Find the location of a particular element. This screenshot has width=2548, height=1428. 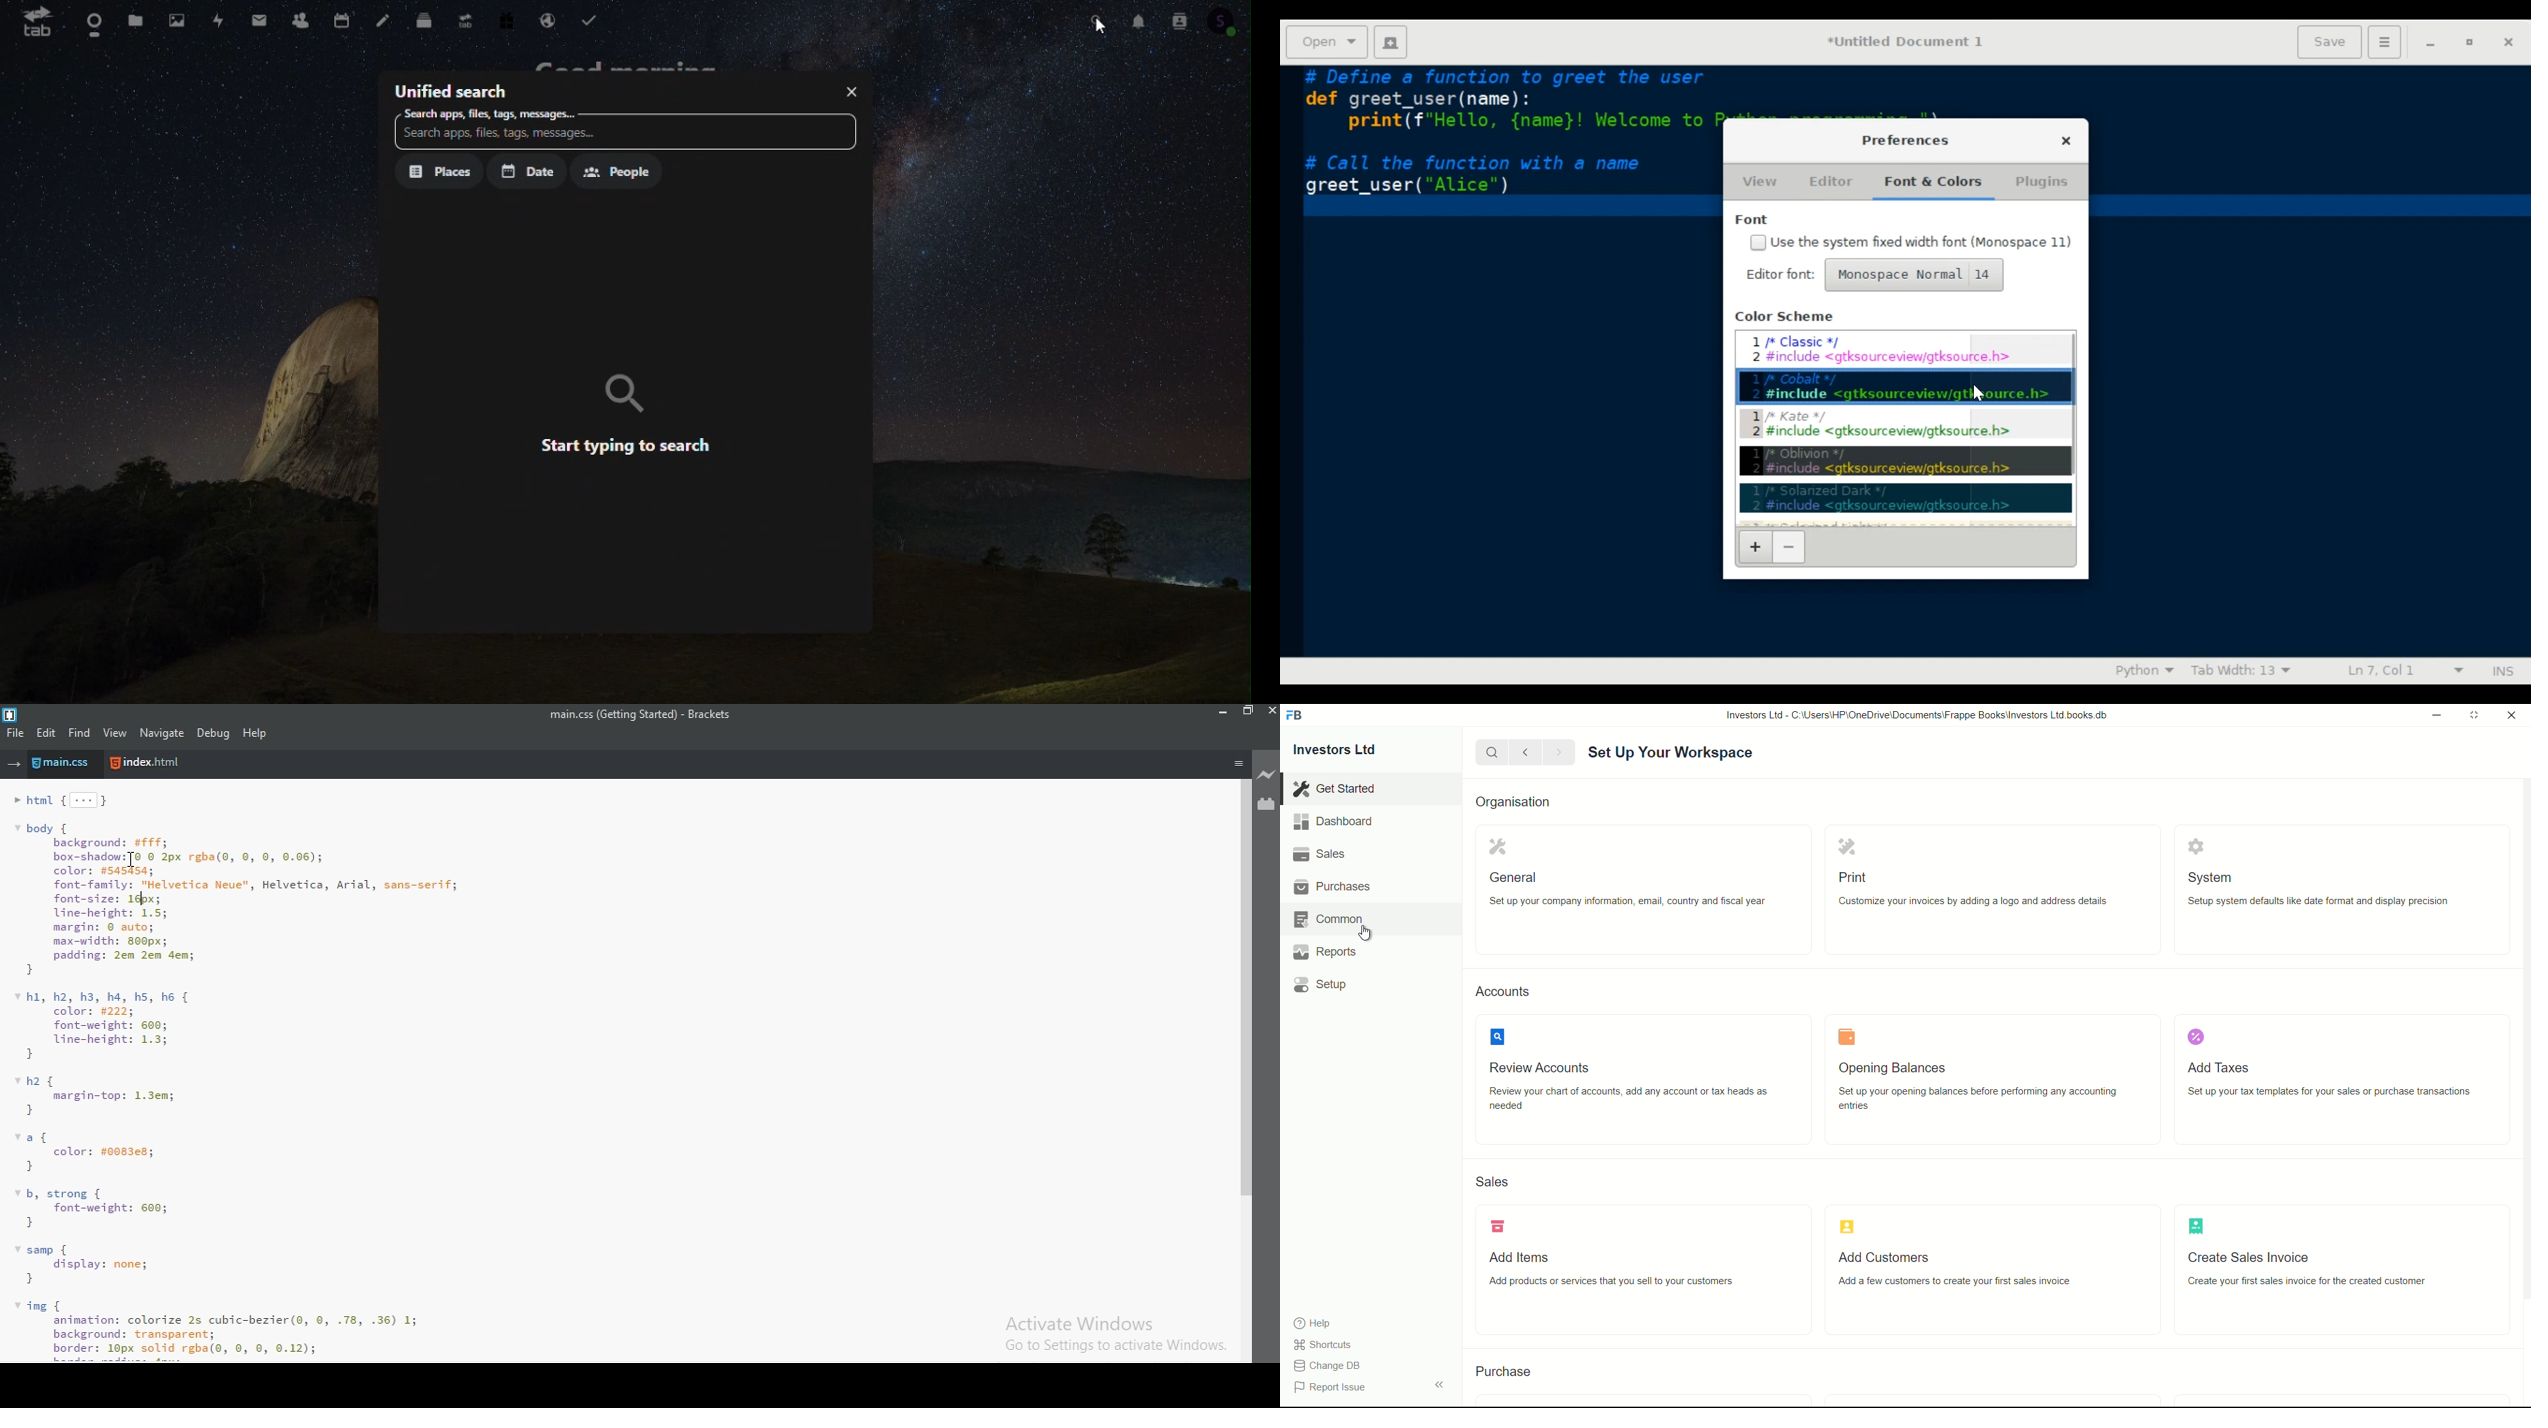

Set Up Your Workspace is located at coordinates (1673, 753).